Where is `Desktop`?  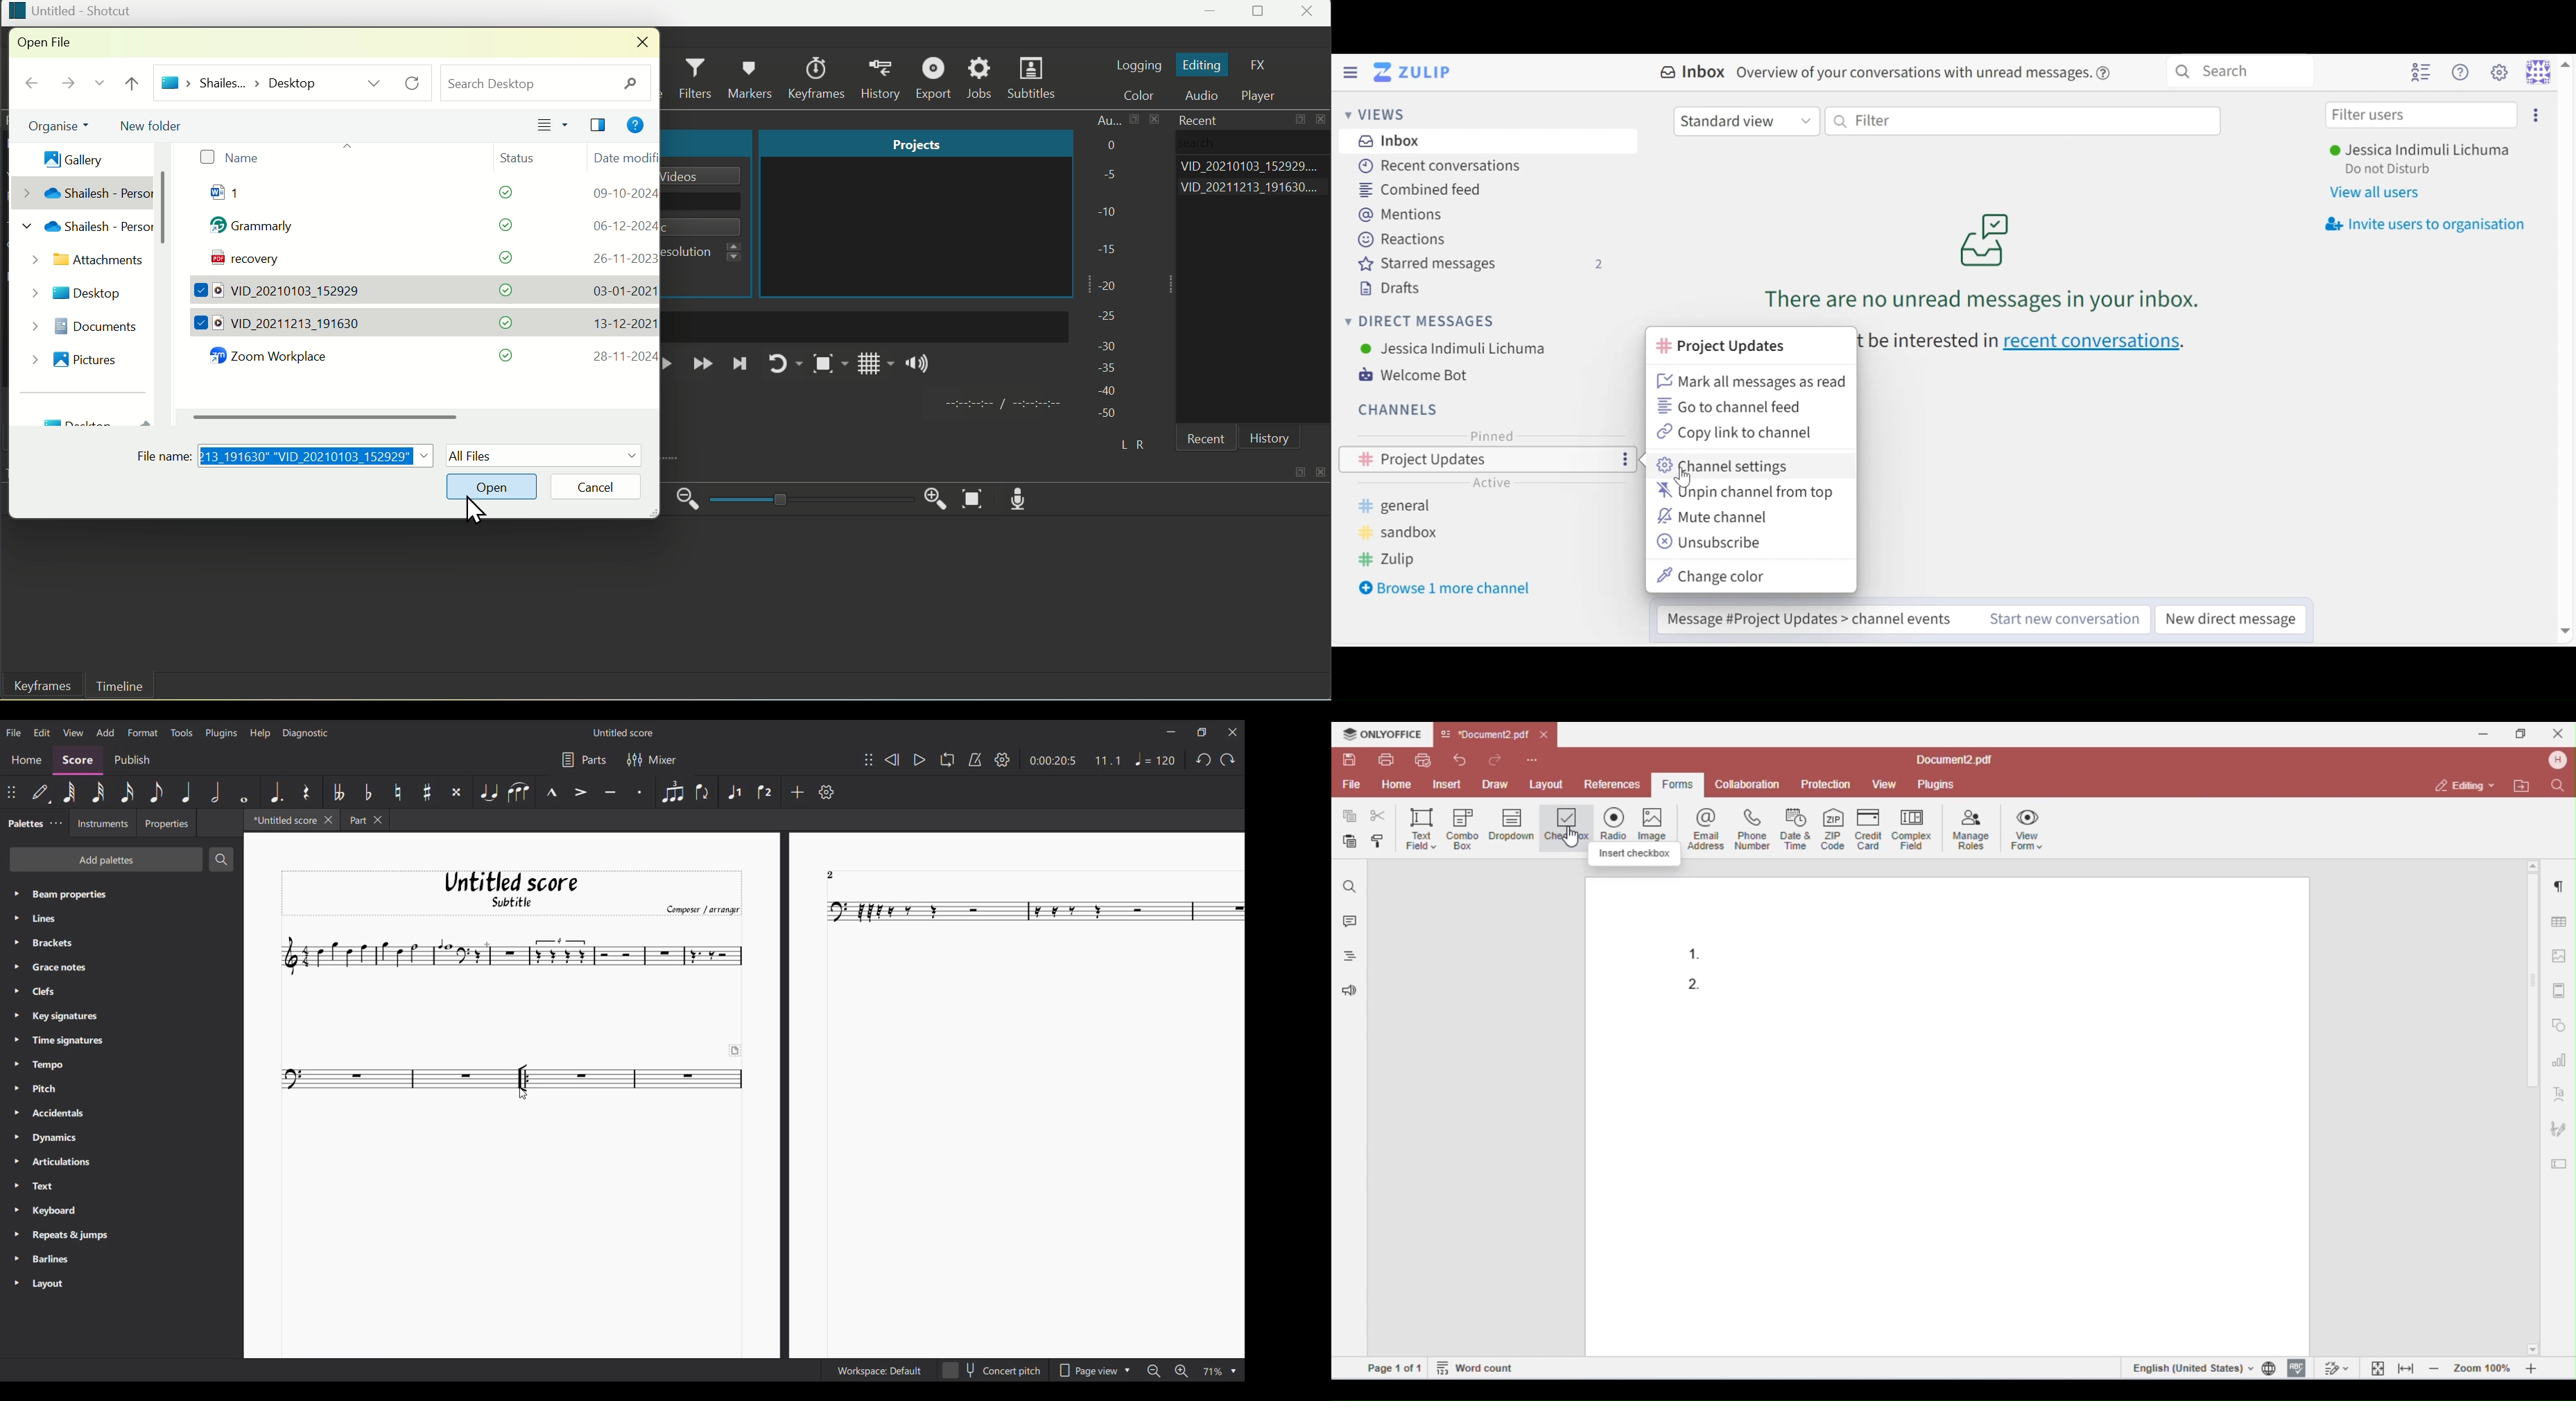 Desktop is located at coordinates (79, 290).